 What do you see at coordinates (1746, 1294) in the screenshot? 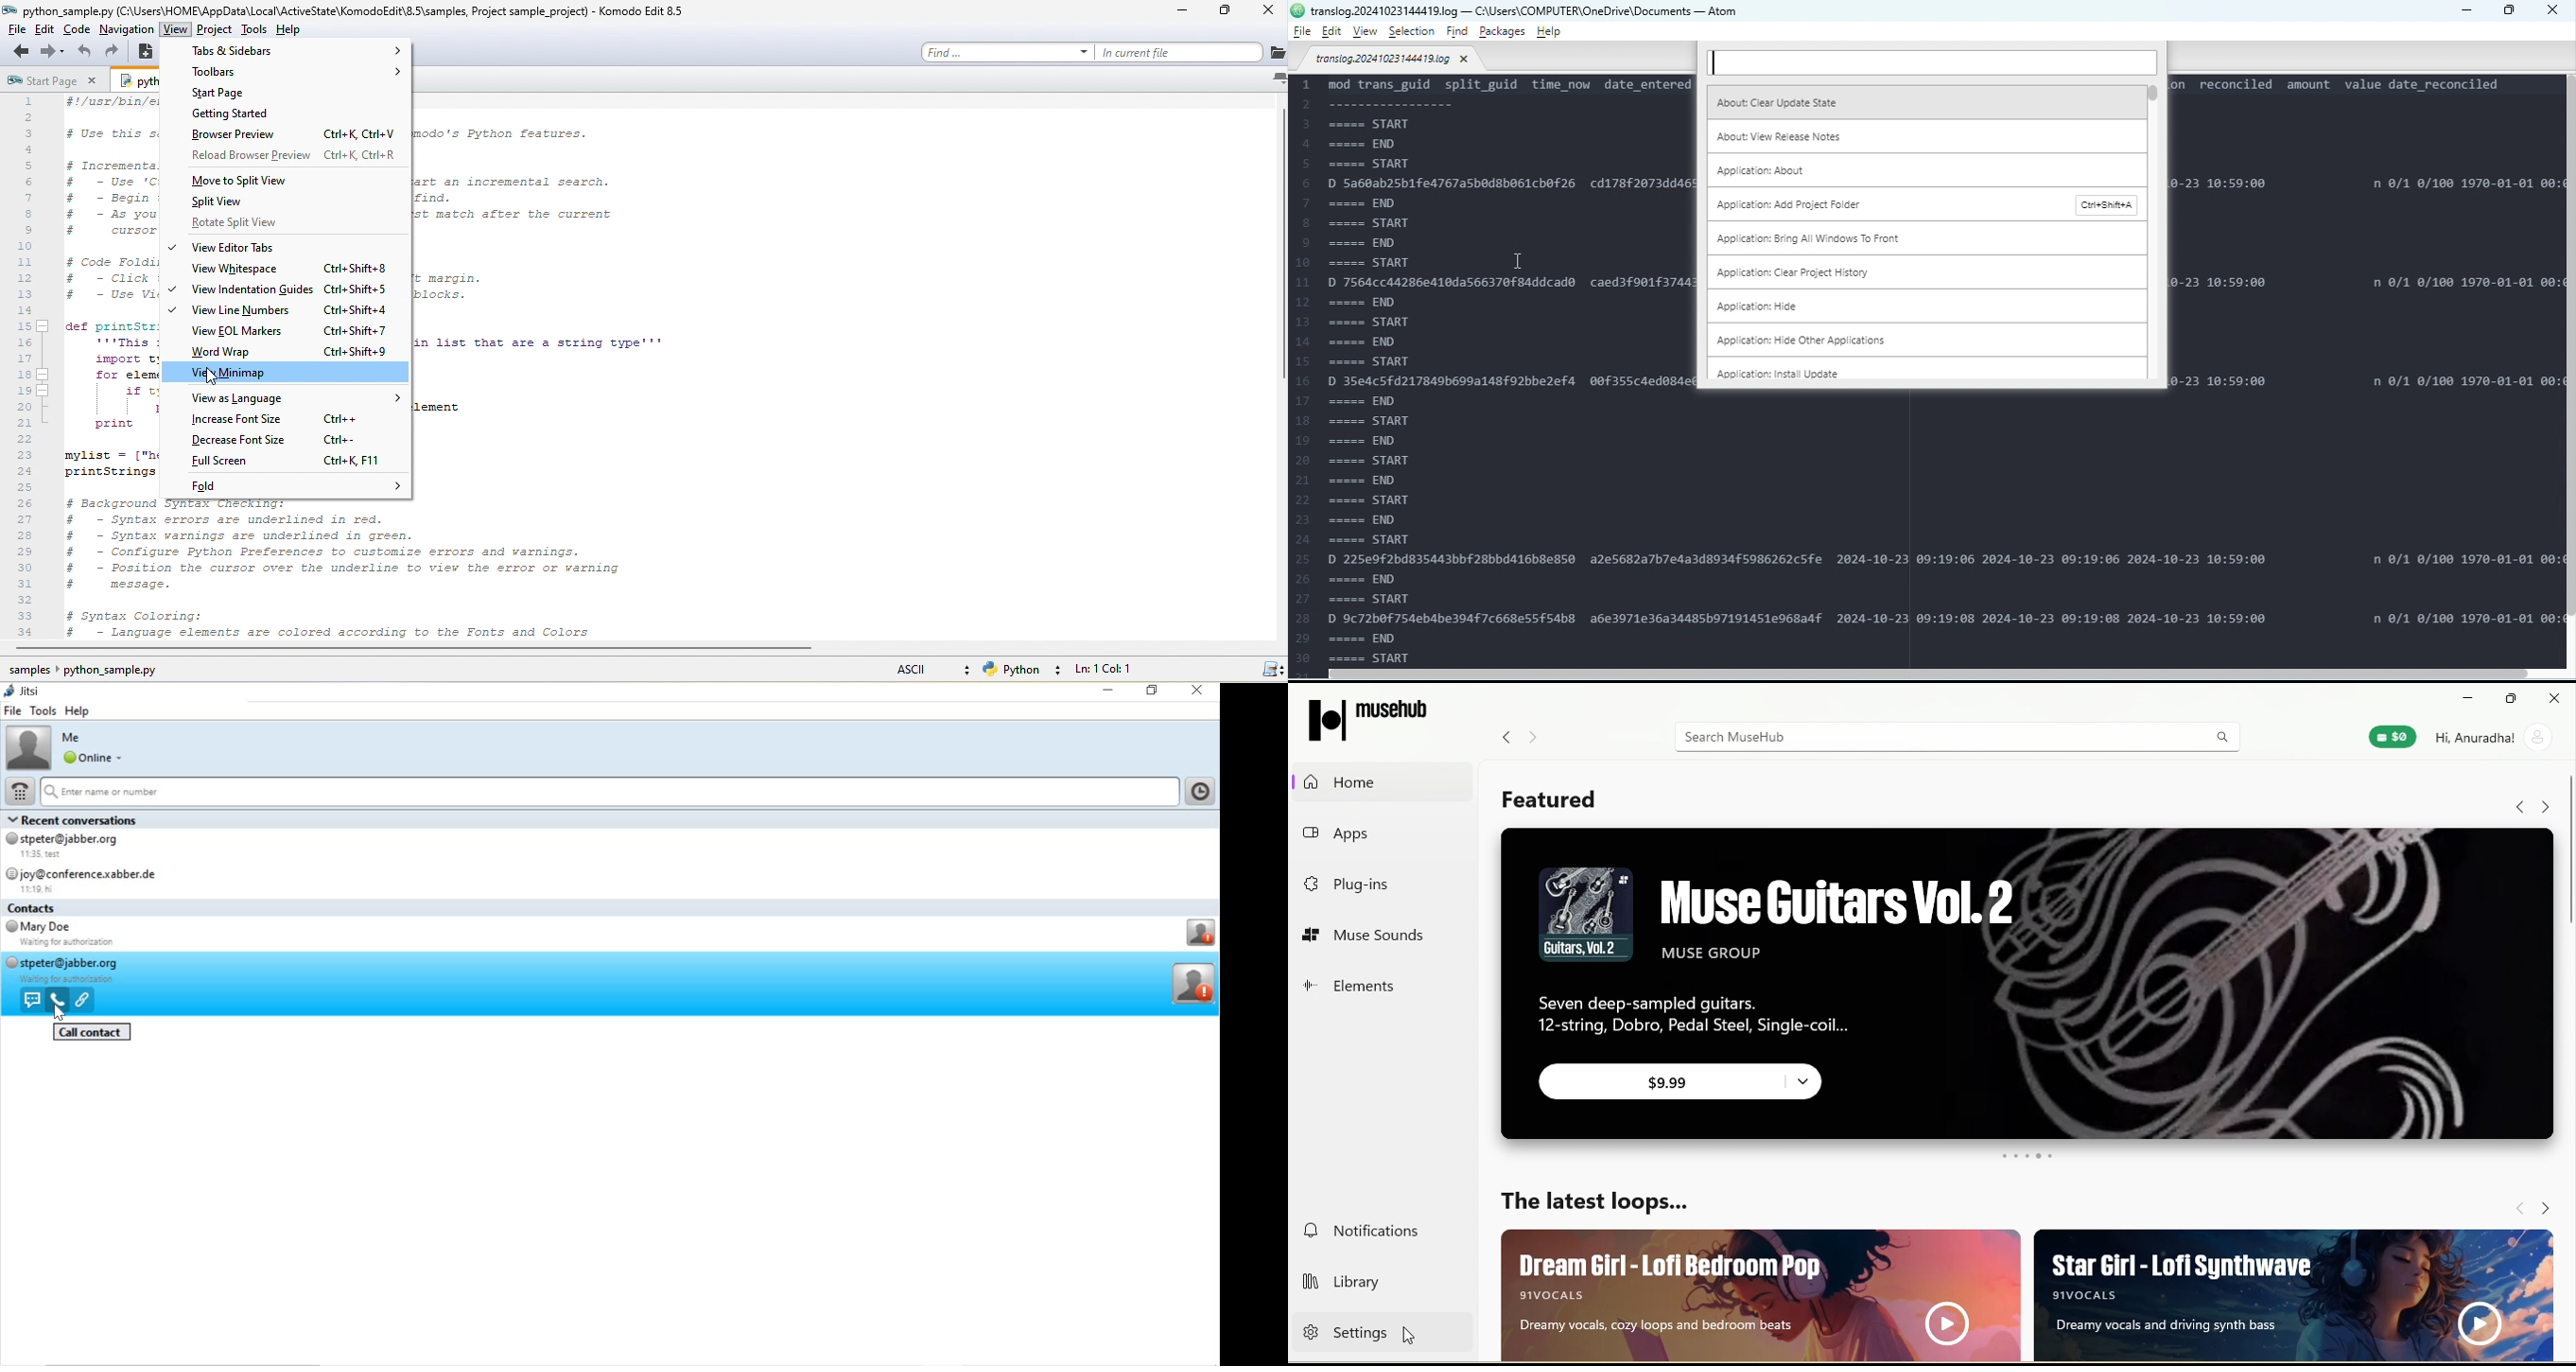
I see `Dream girl-Lofi Bedroom loop` at bounding box center [1746, 1294].